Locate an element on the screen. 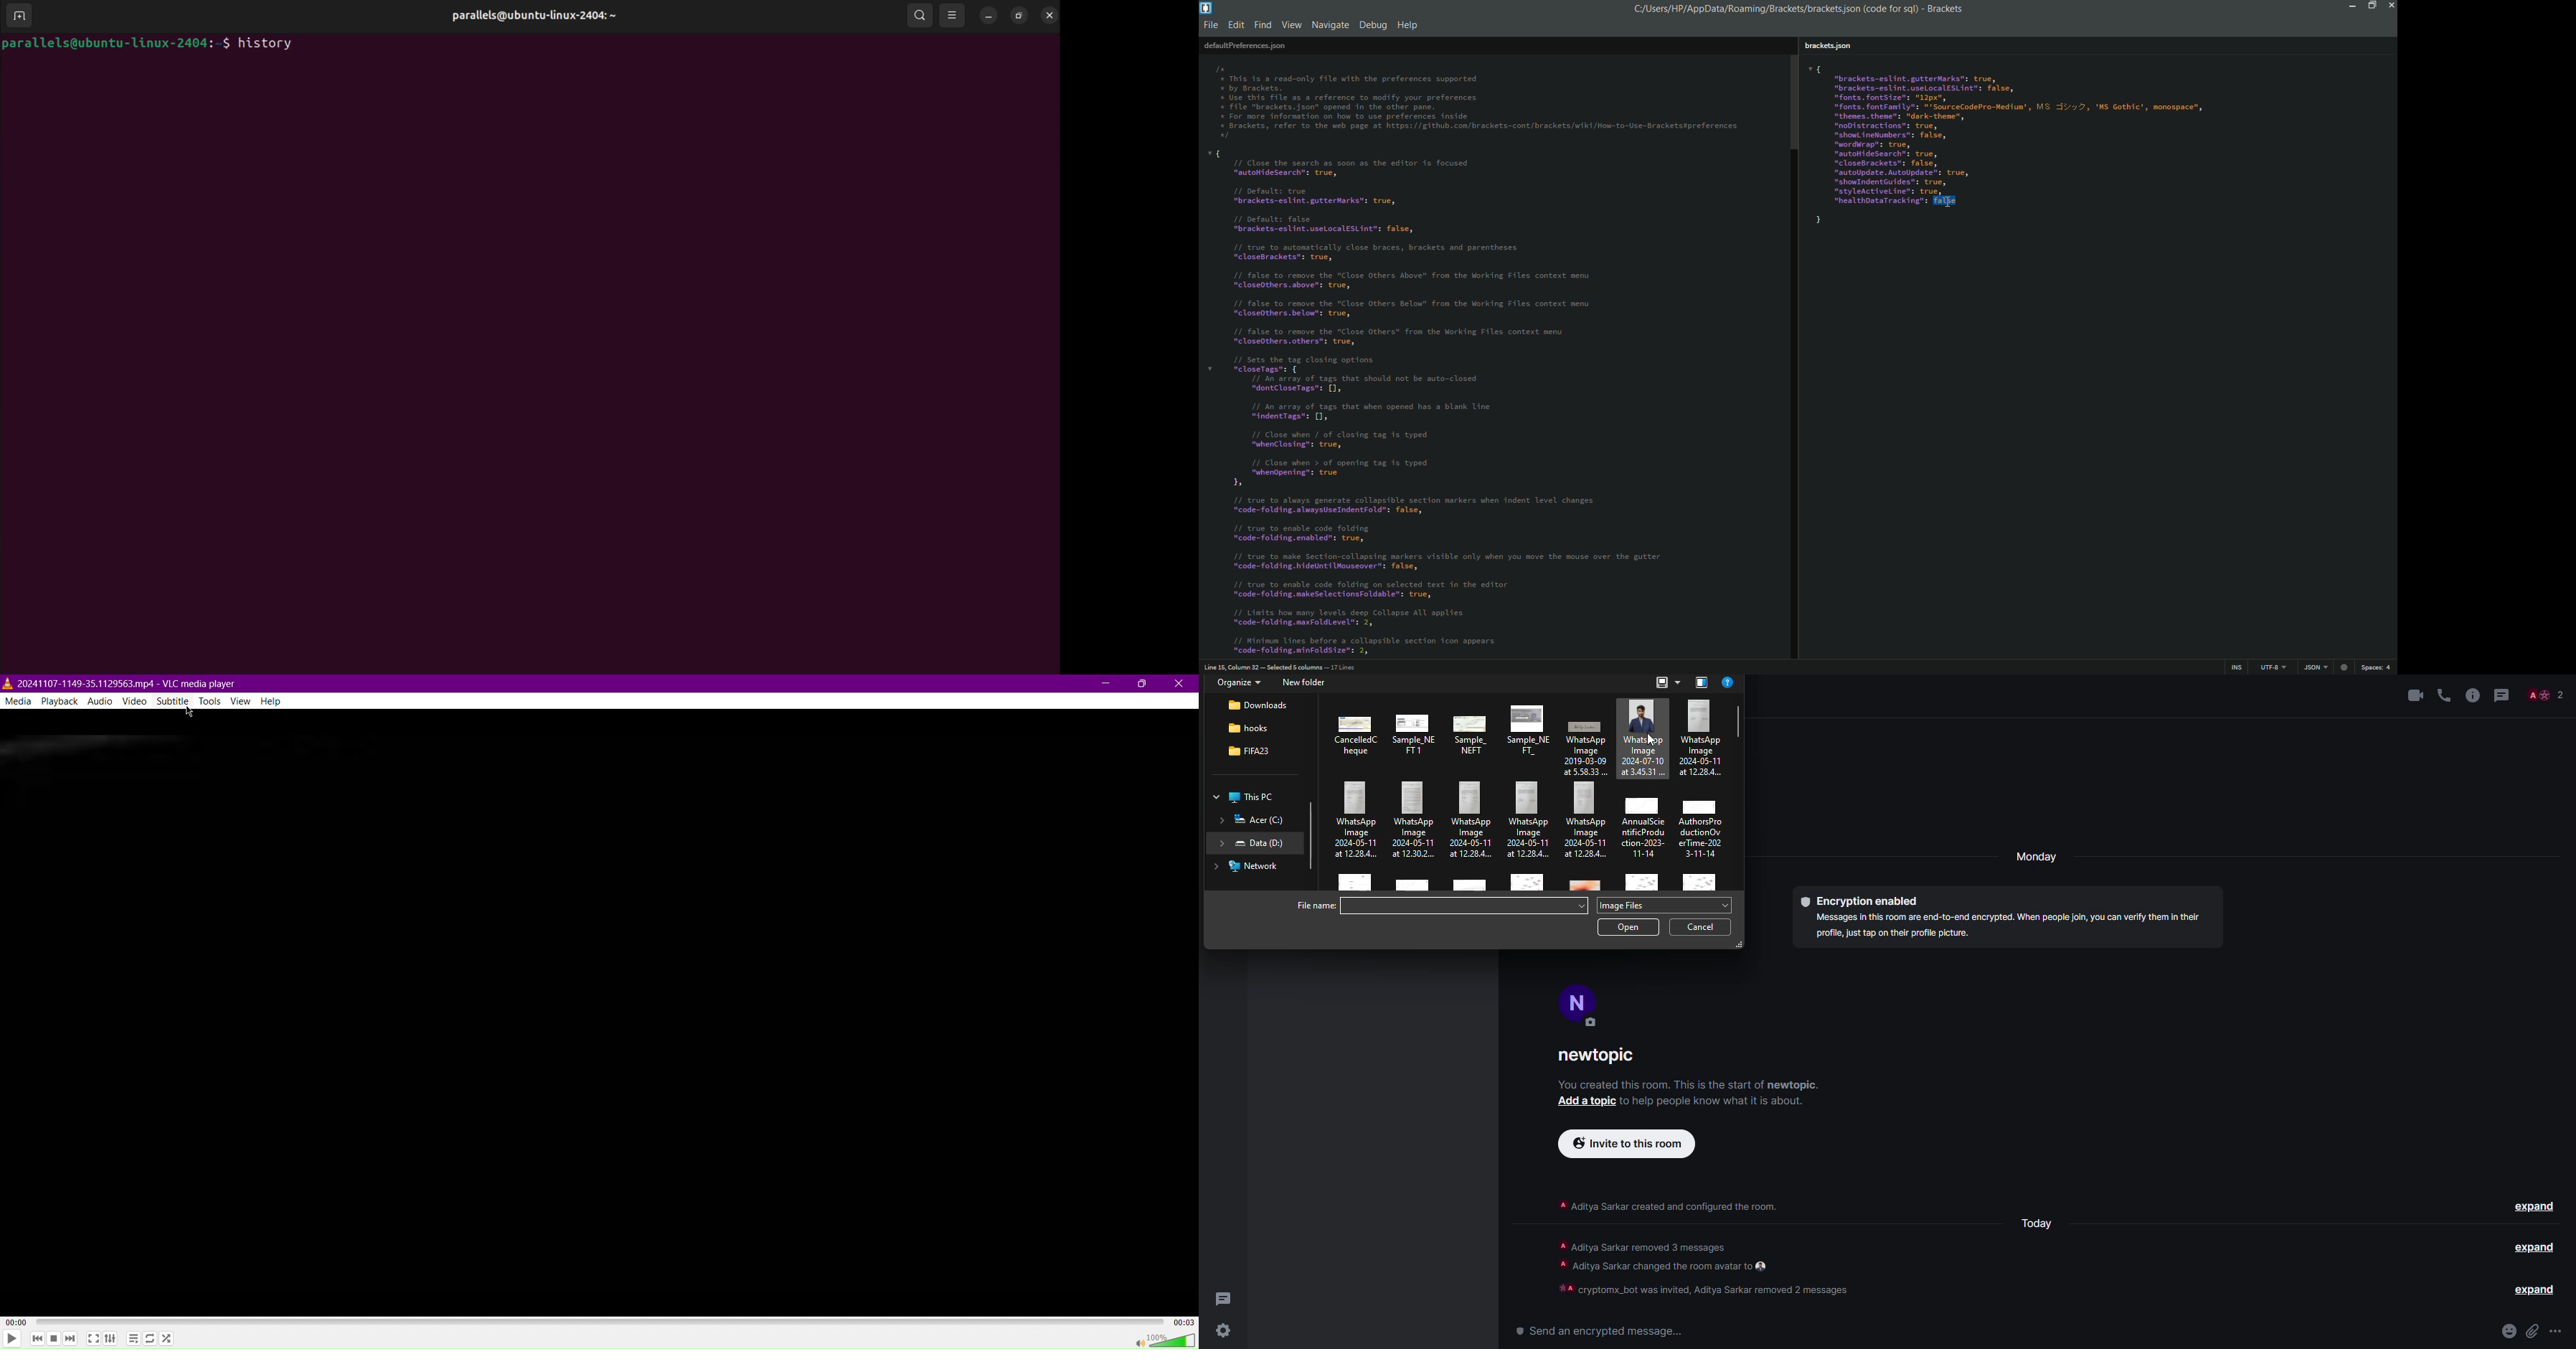 This screenshot has width=2576, height=1372. room is located at coordinates (1601, 1056).